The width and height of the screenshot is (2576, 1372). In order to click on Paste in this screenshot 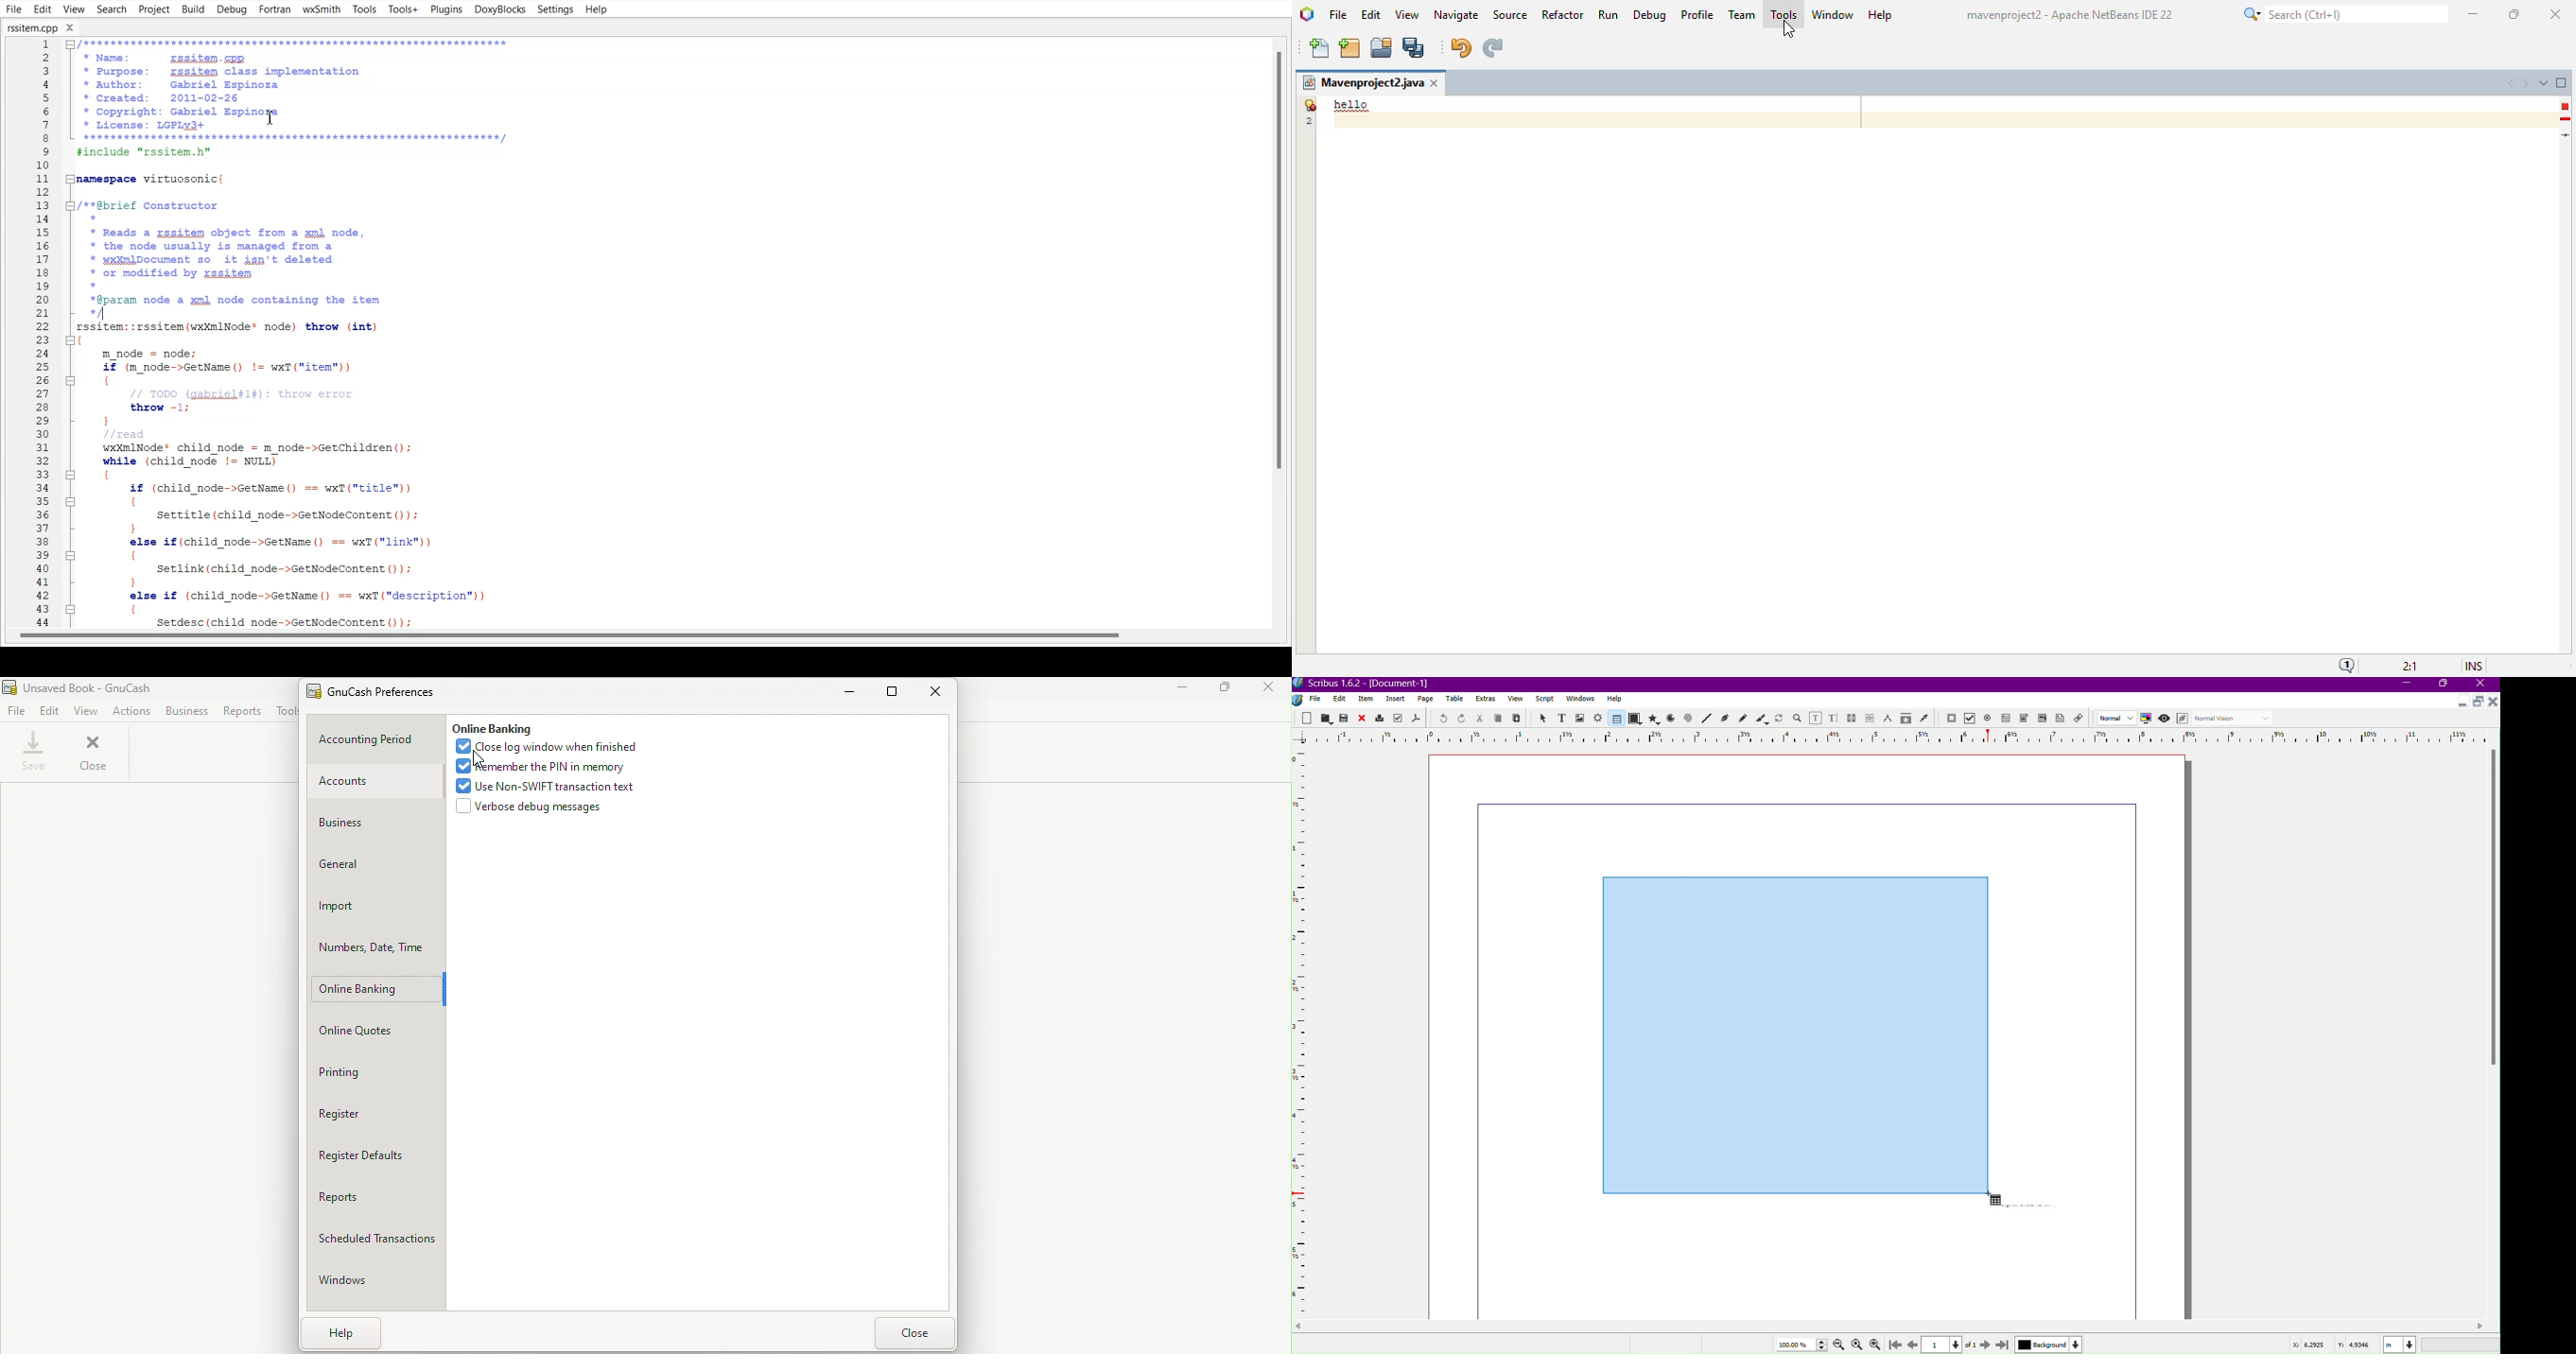, I will do `click(1517, 719)`.